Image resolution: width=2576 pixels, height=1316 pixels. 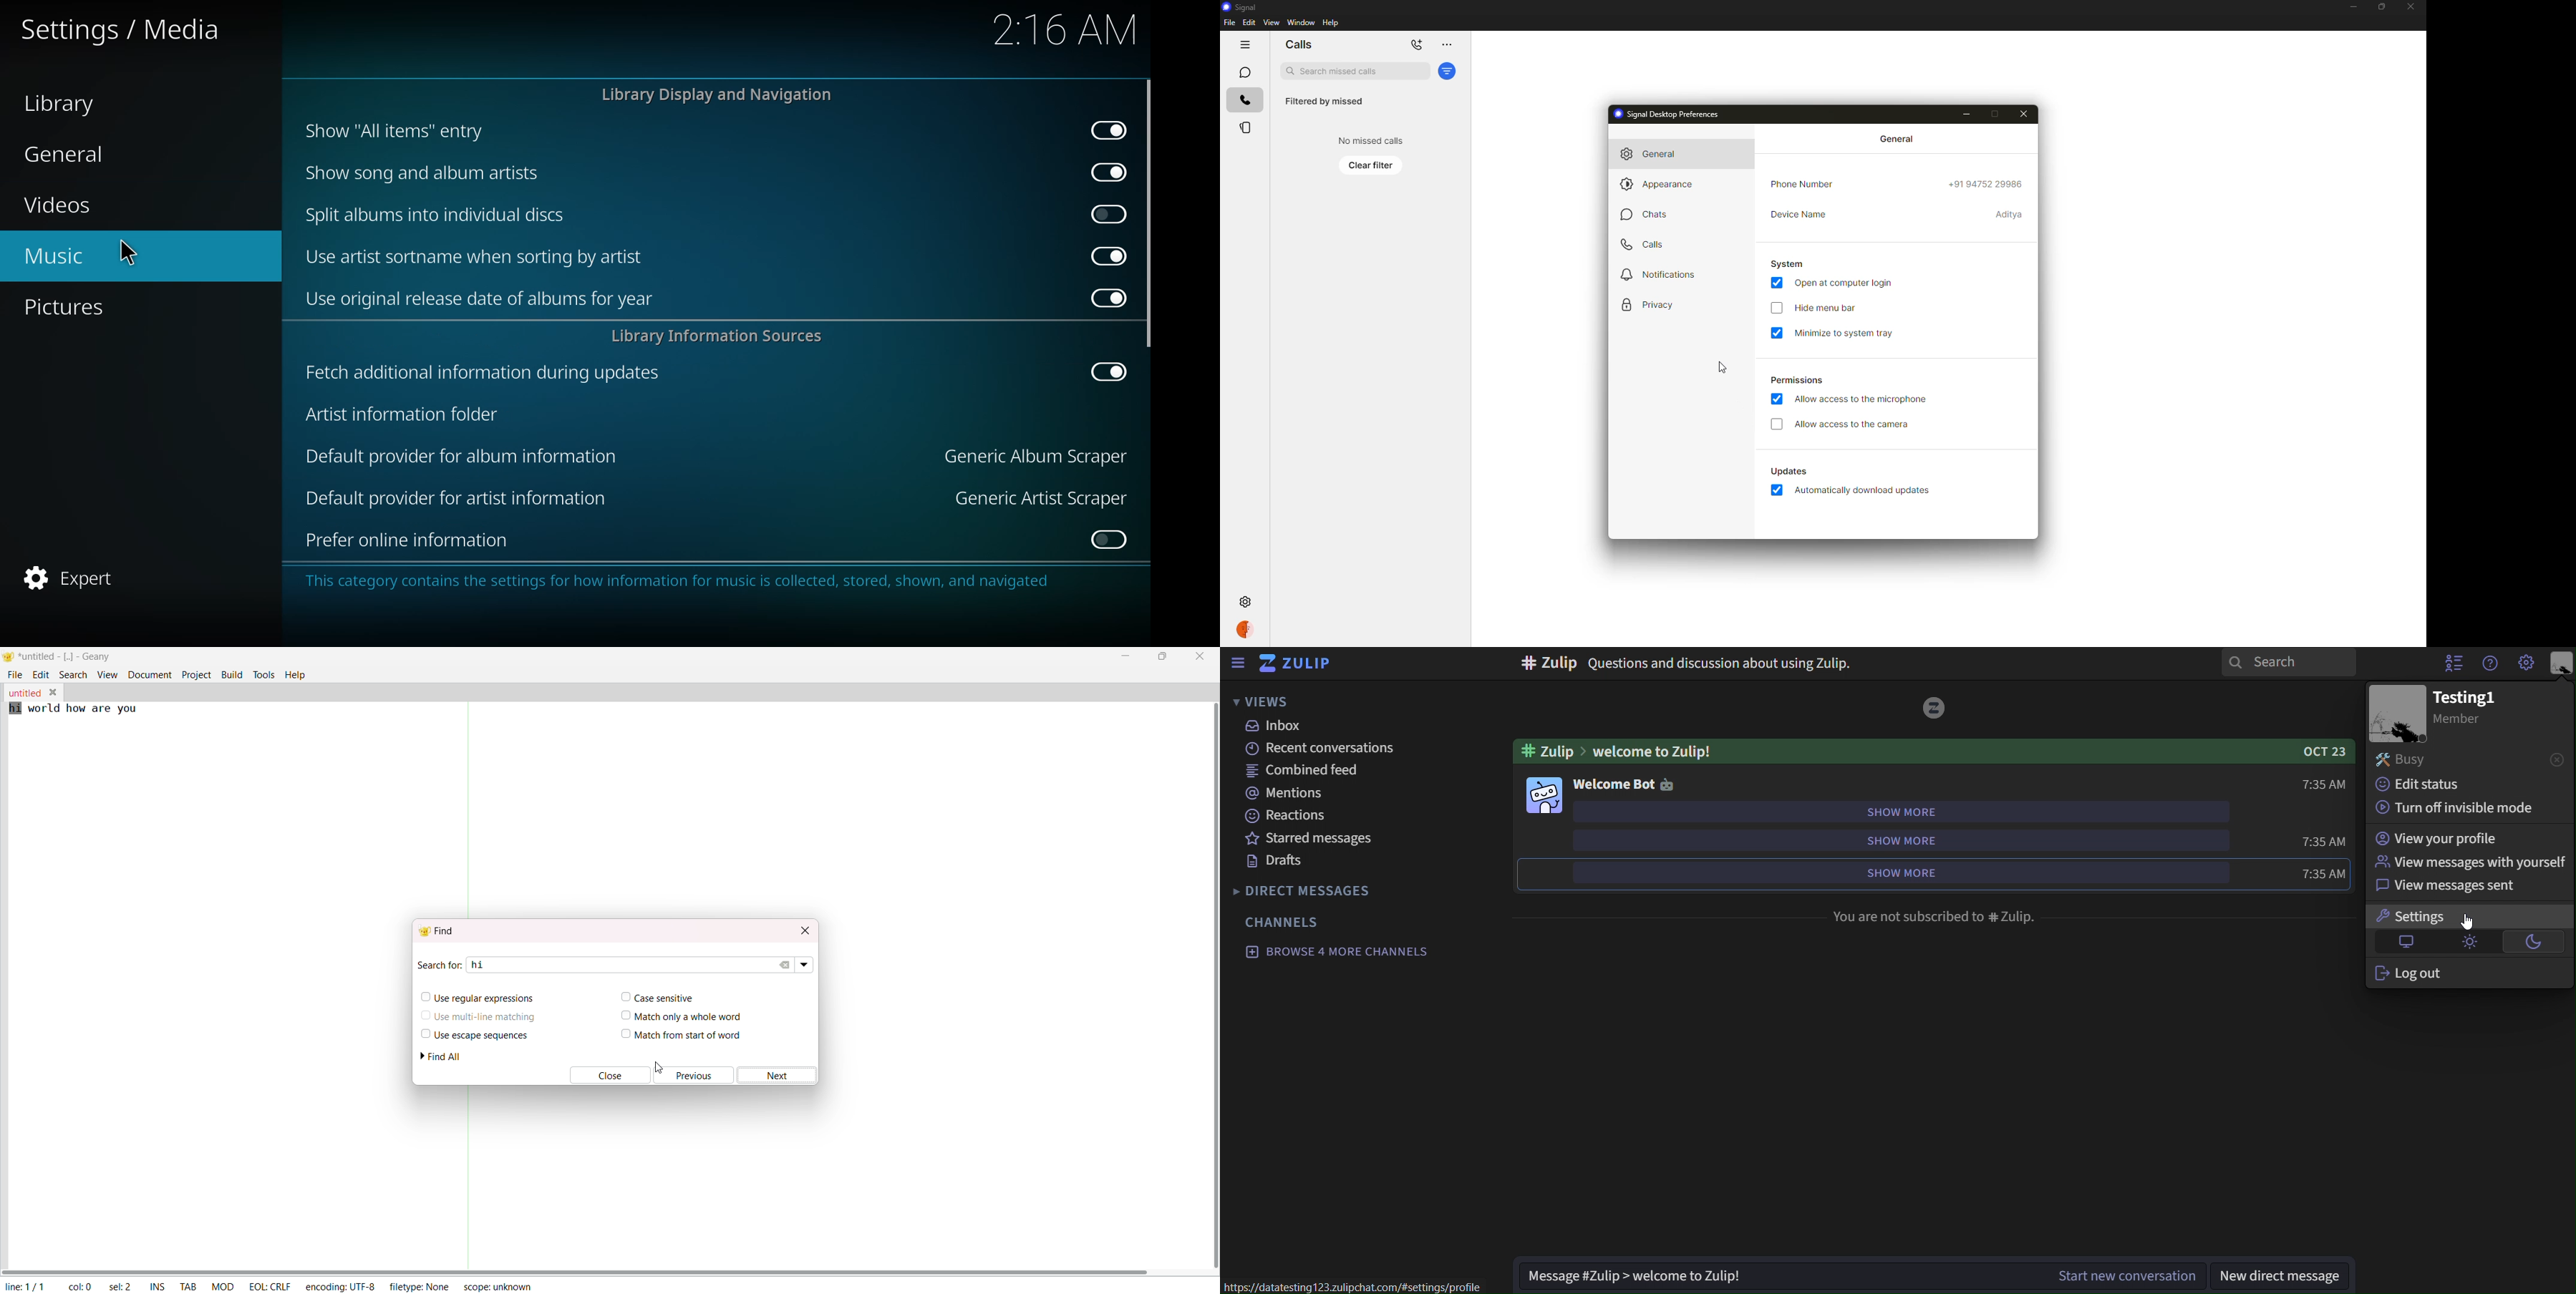 What do you see at coordinates (723, 335) in the screenshot?
I see `library info sources` at bounding box center [723, 335].